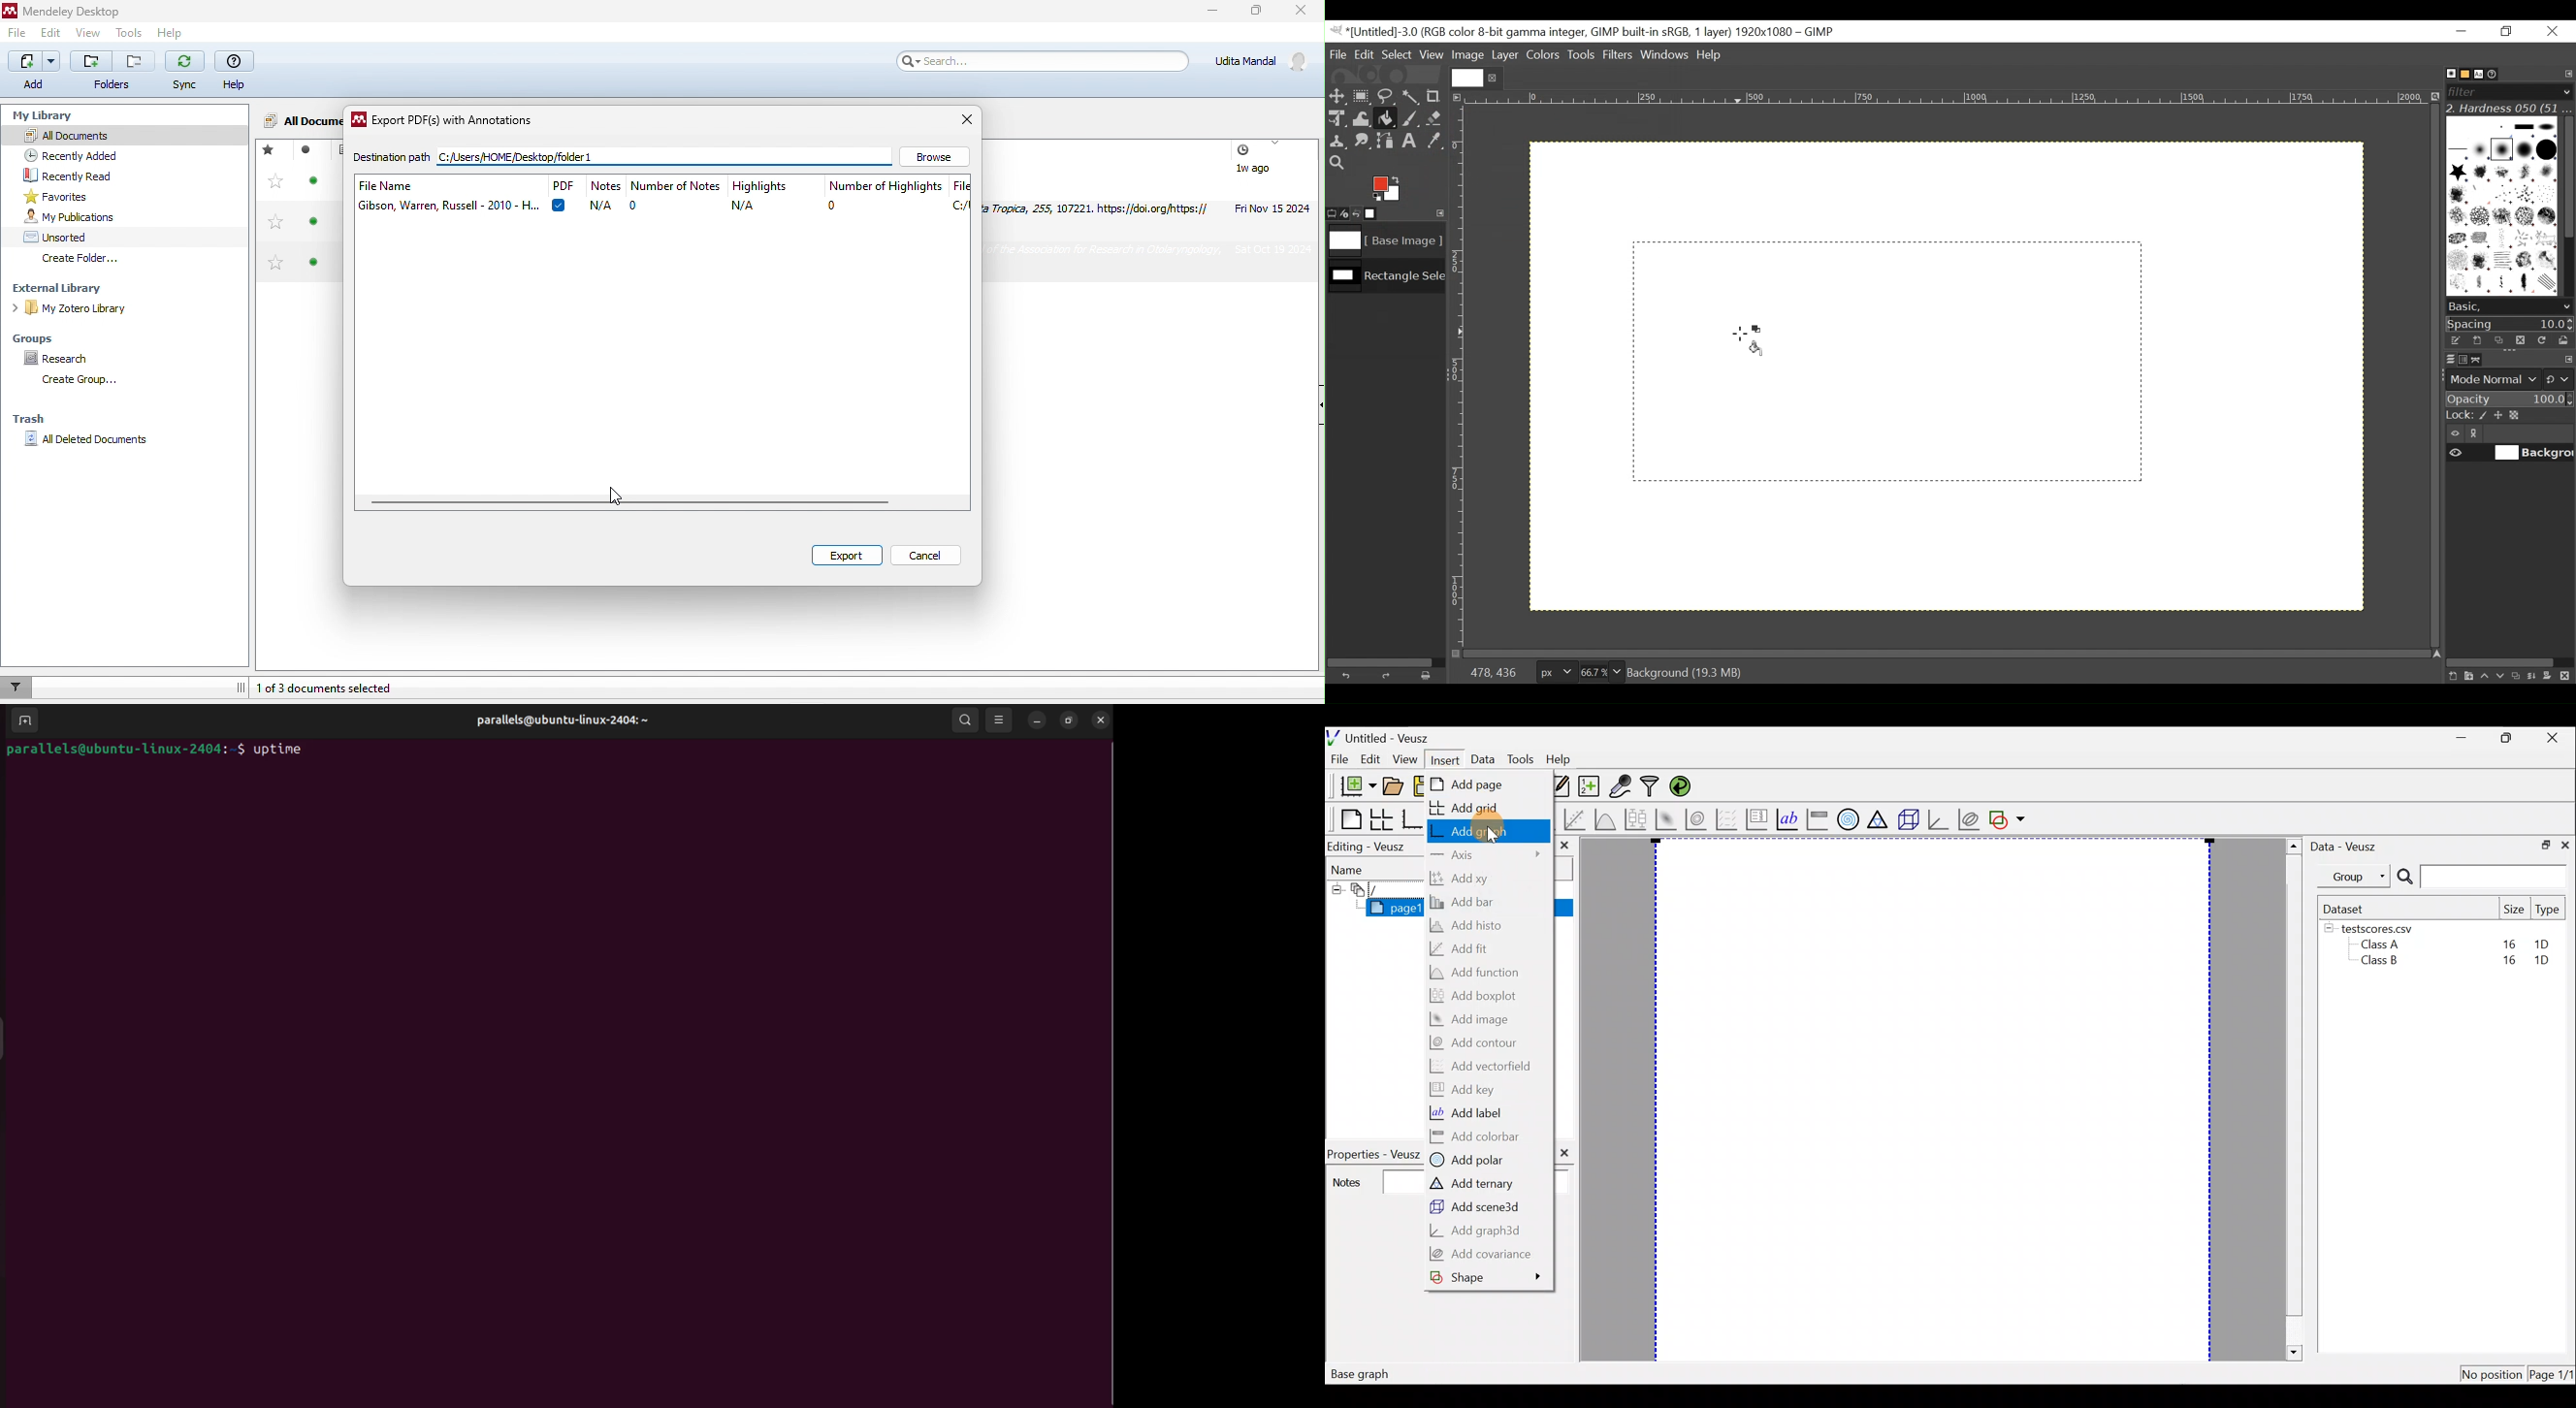 This screenshot has height=1428, width=2576. What do you see at coordinates (2480, 360) in the screenshot?
I see `Paths` at bounding box center [2480, 360].